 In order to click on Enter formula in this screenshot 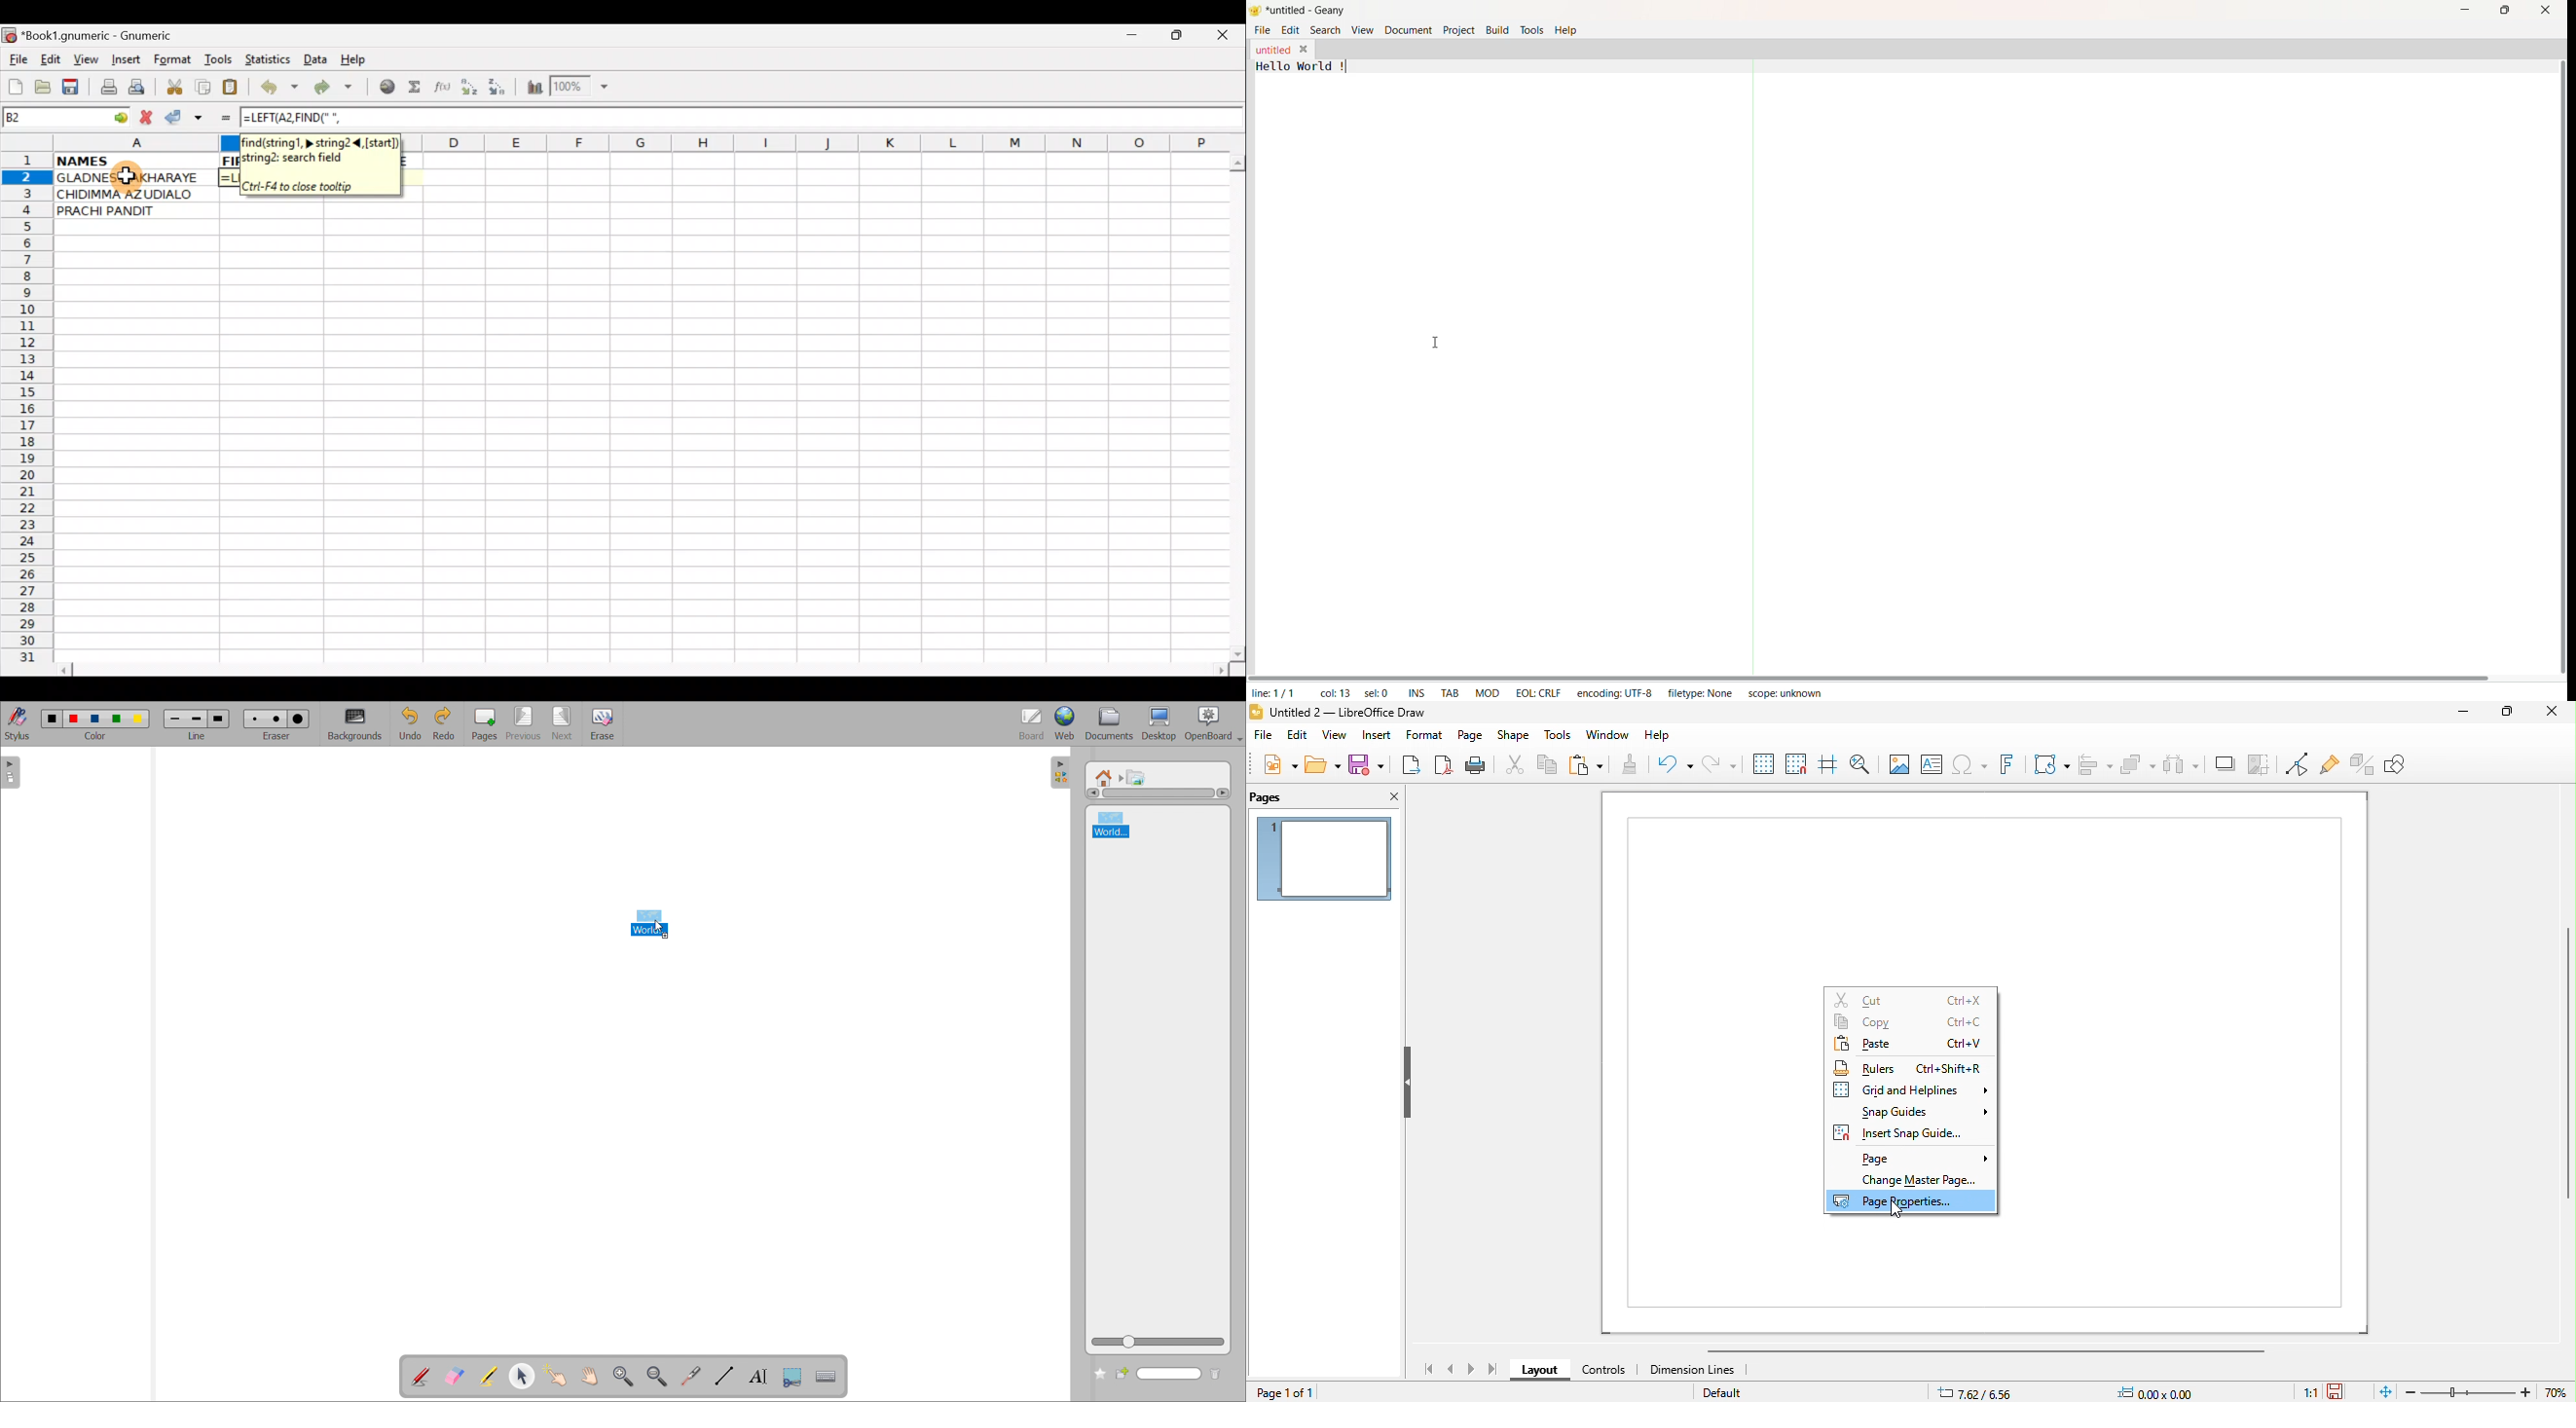, I will do `click(219, 117)`.